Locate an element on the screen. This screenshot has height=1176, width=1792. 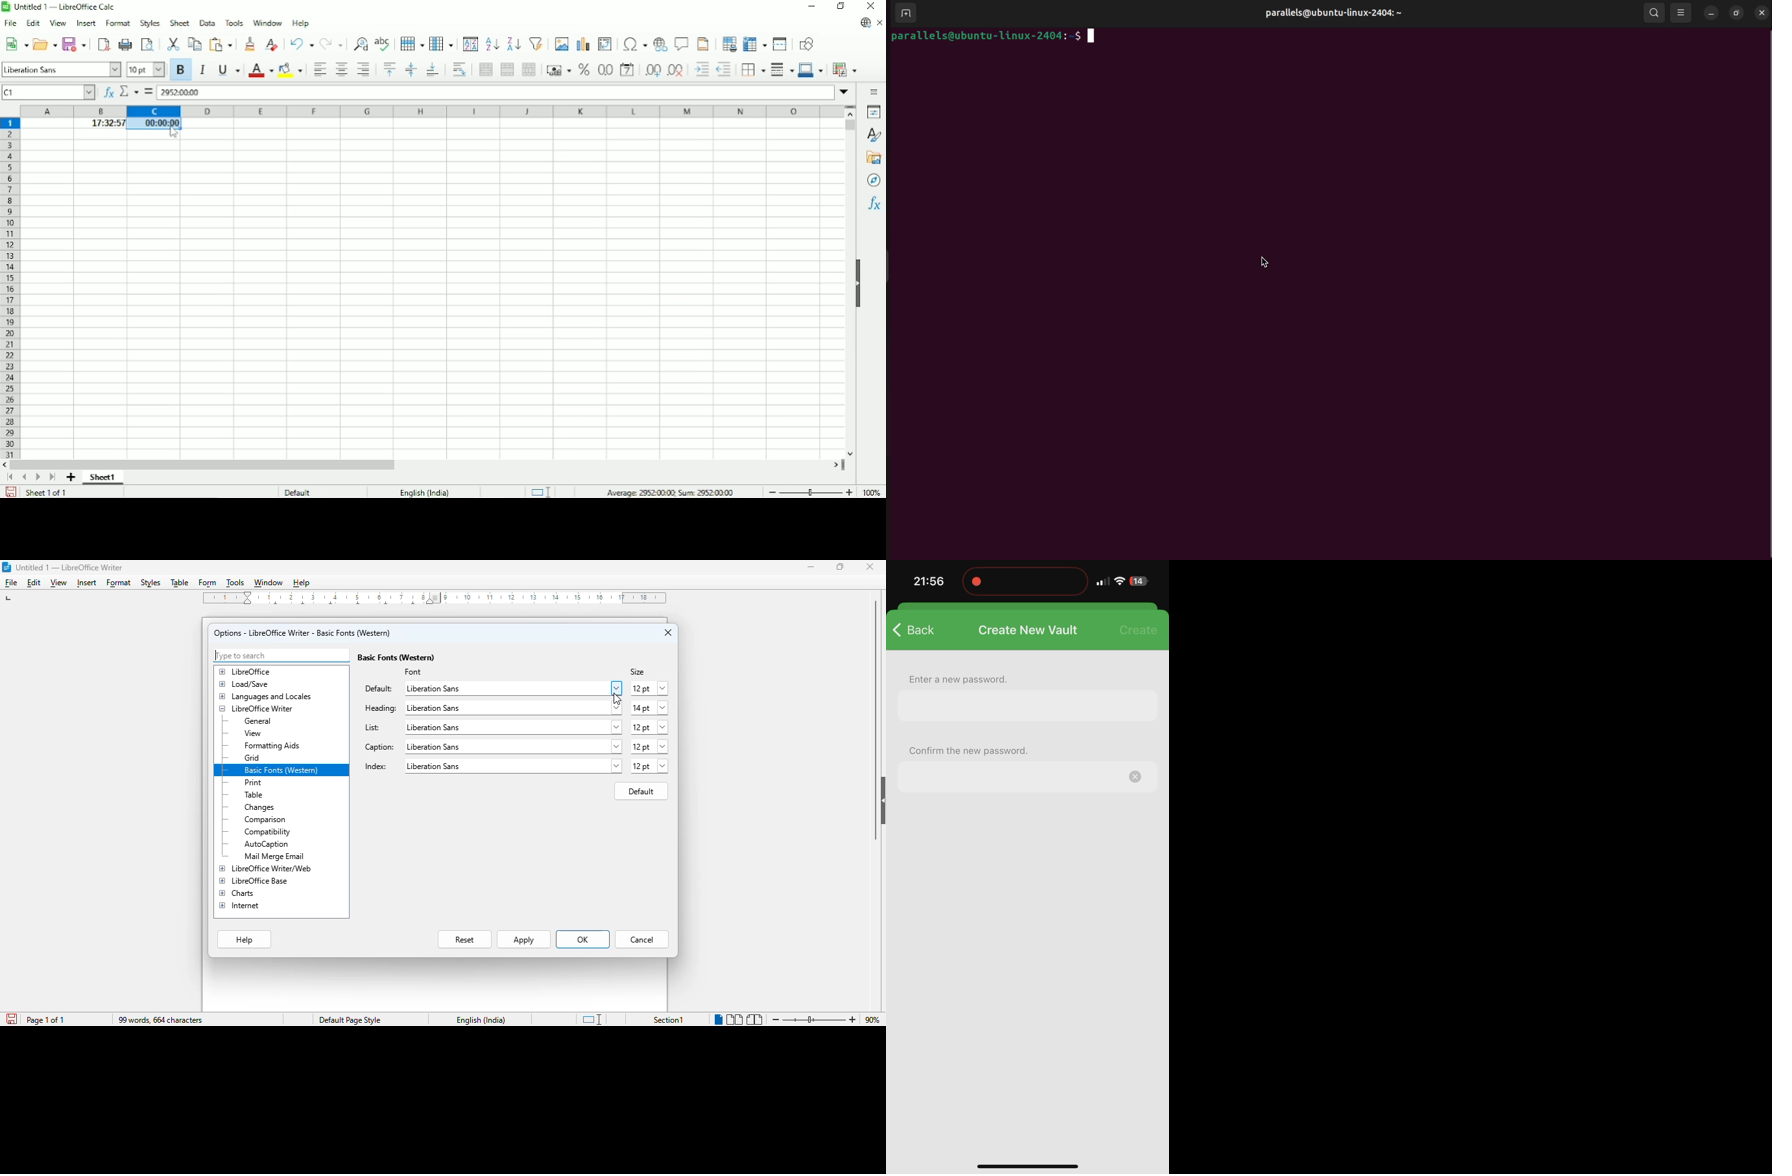
New is located at coordinates (17, 45).